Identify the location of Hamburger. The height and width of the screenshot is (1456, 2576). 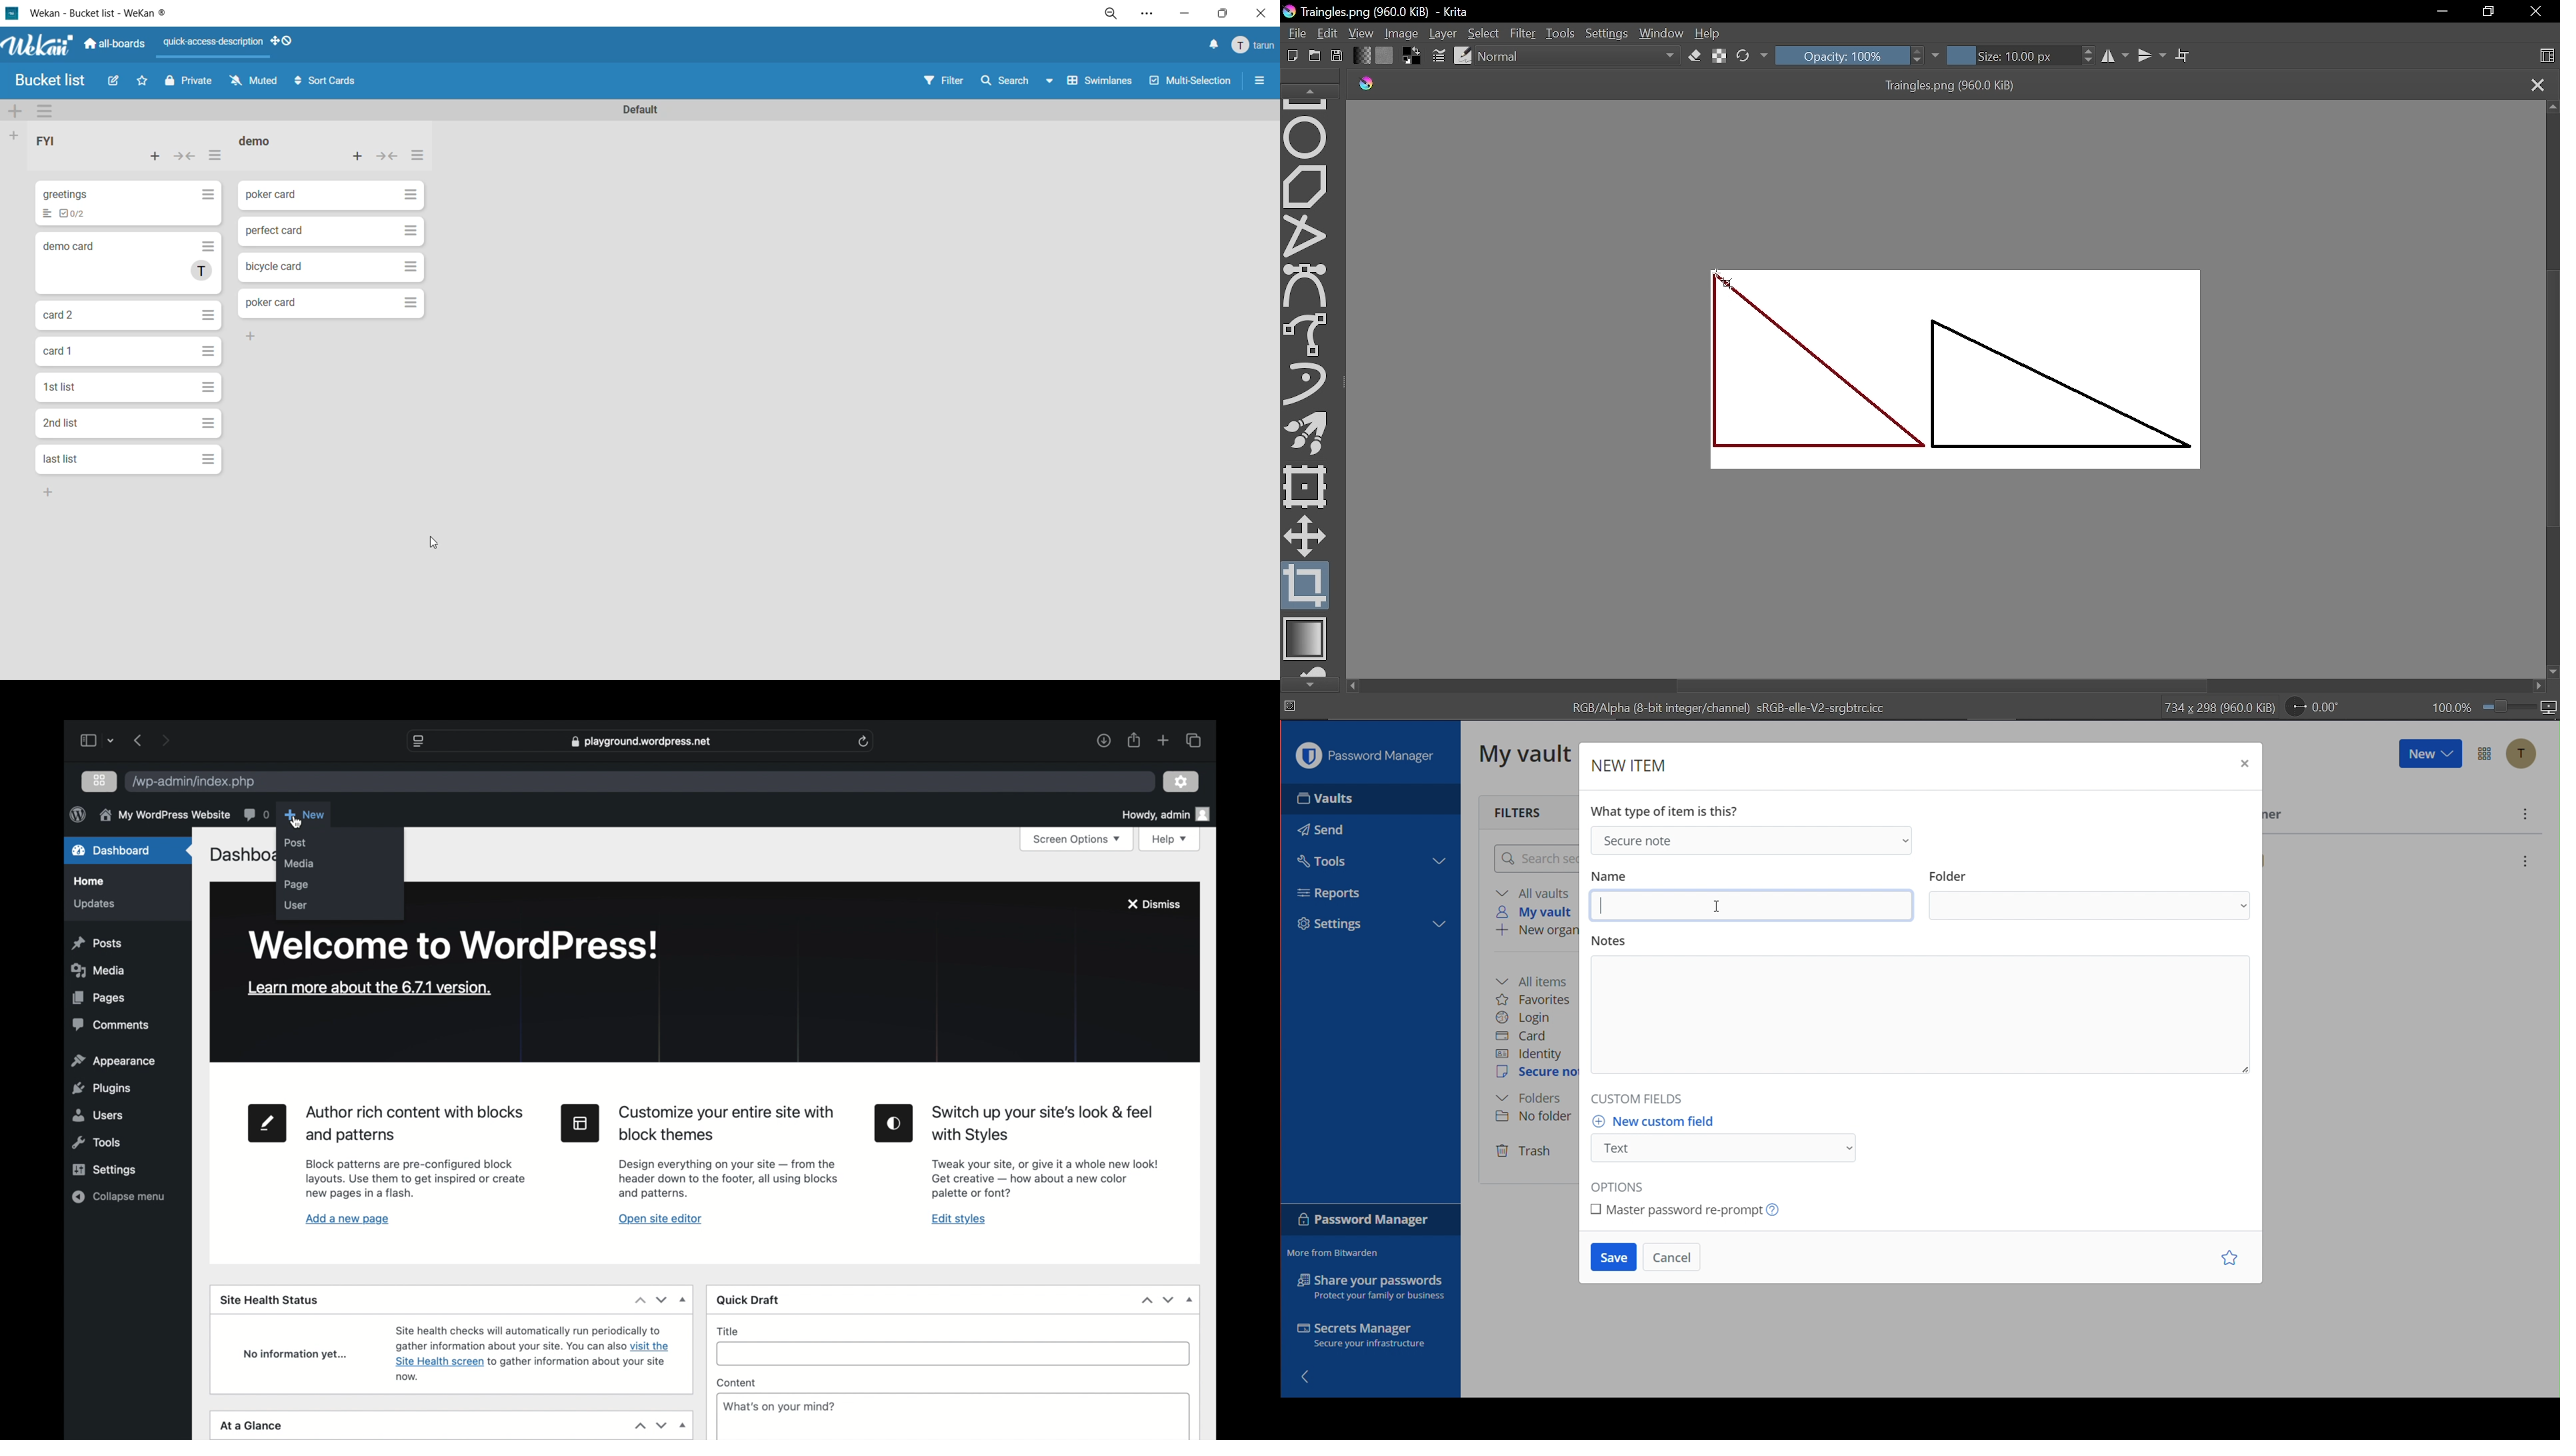
(209, 247).